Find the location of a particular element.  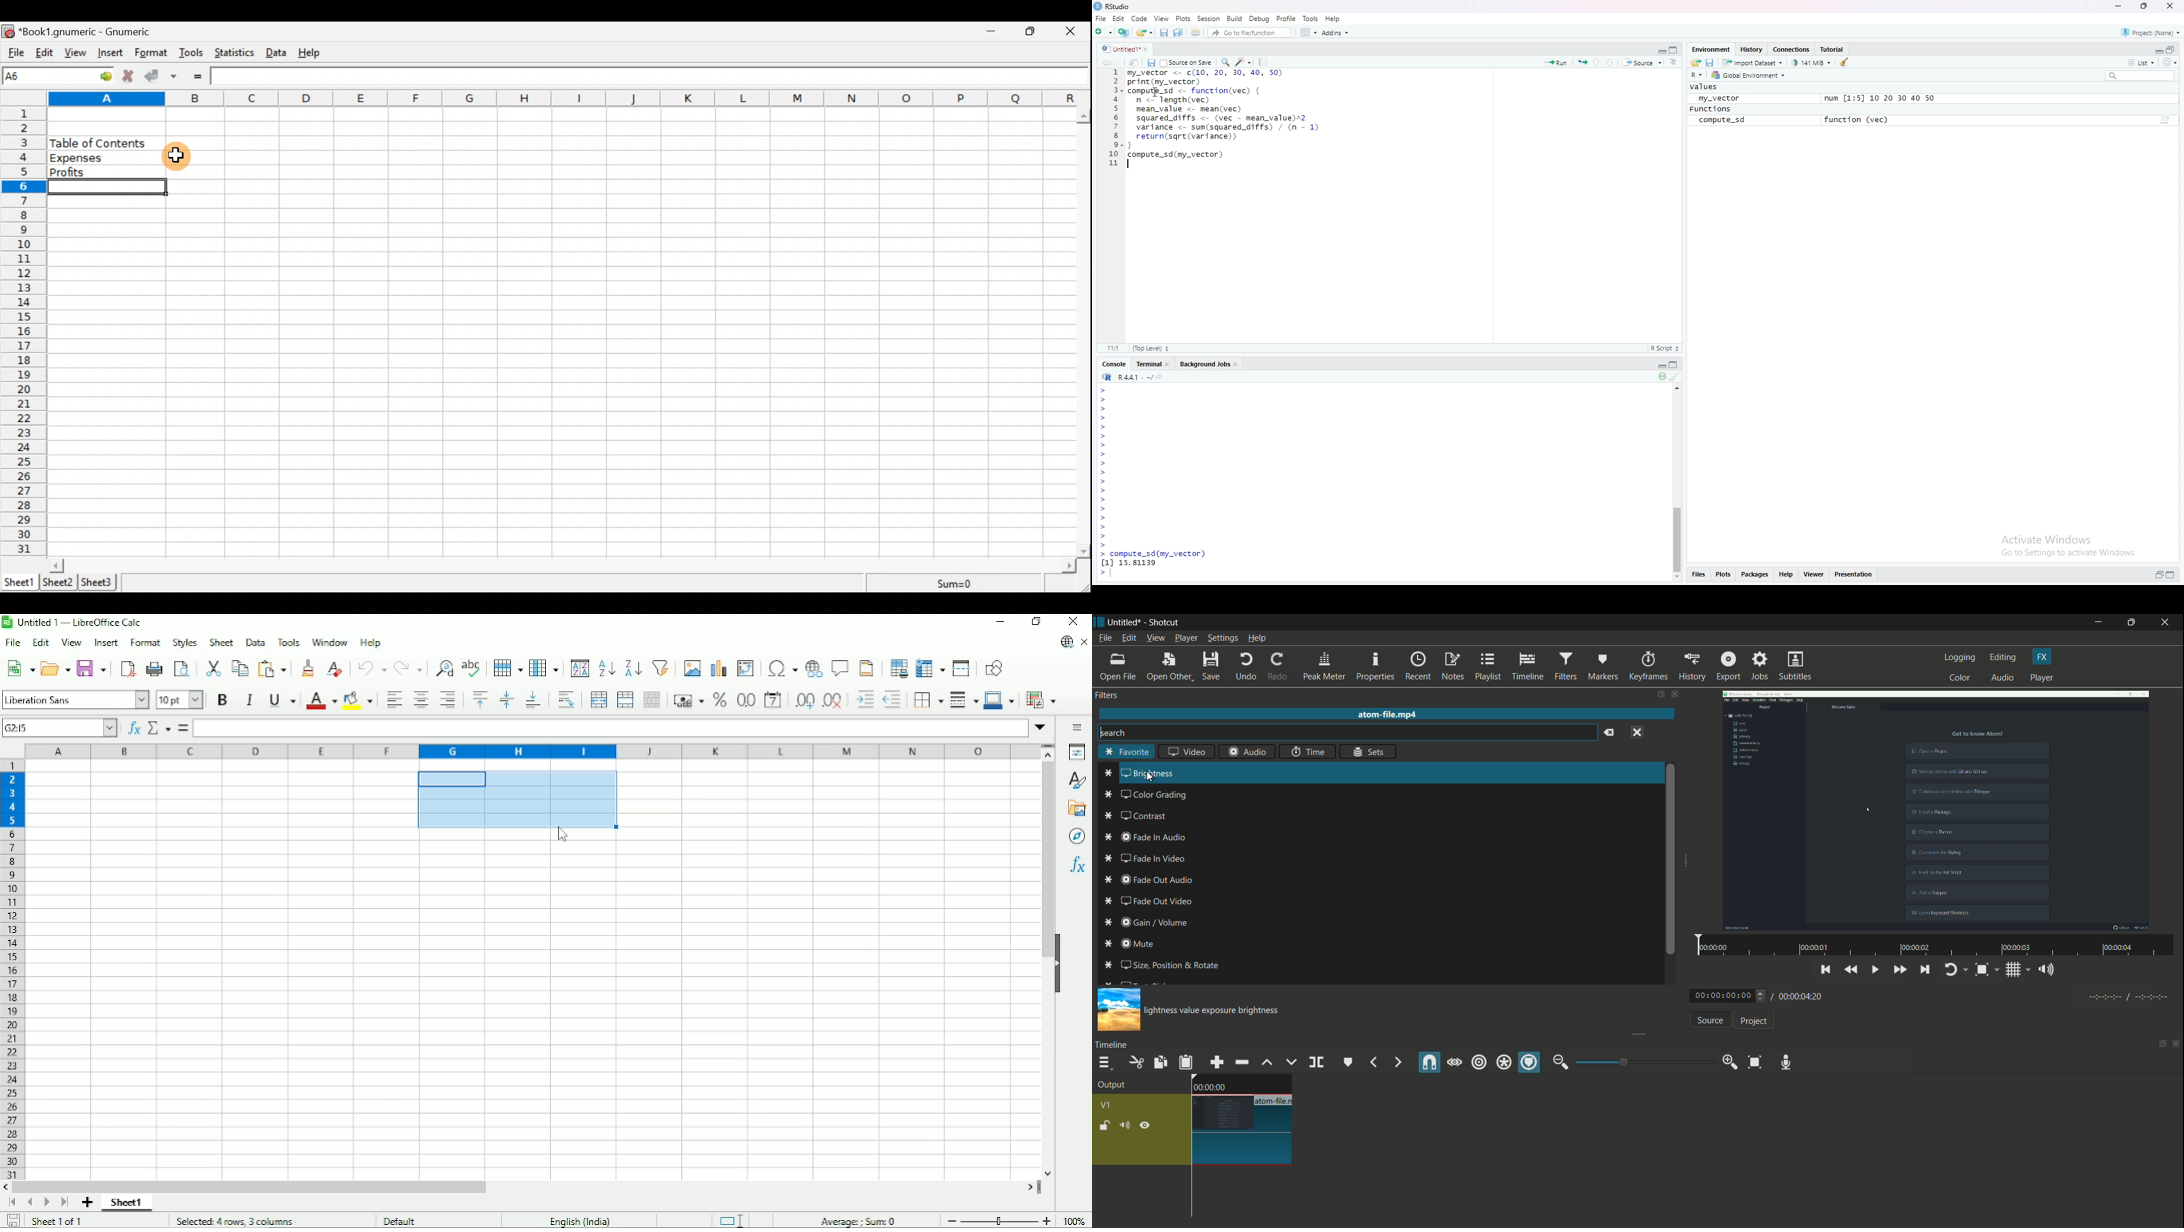

Selected cells is located at coordinates (515, 799).